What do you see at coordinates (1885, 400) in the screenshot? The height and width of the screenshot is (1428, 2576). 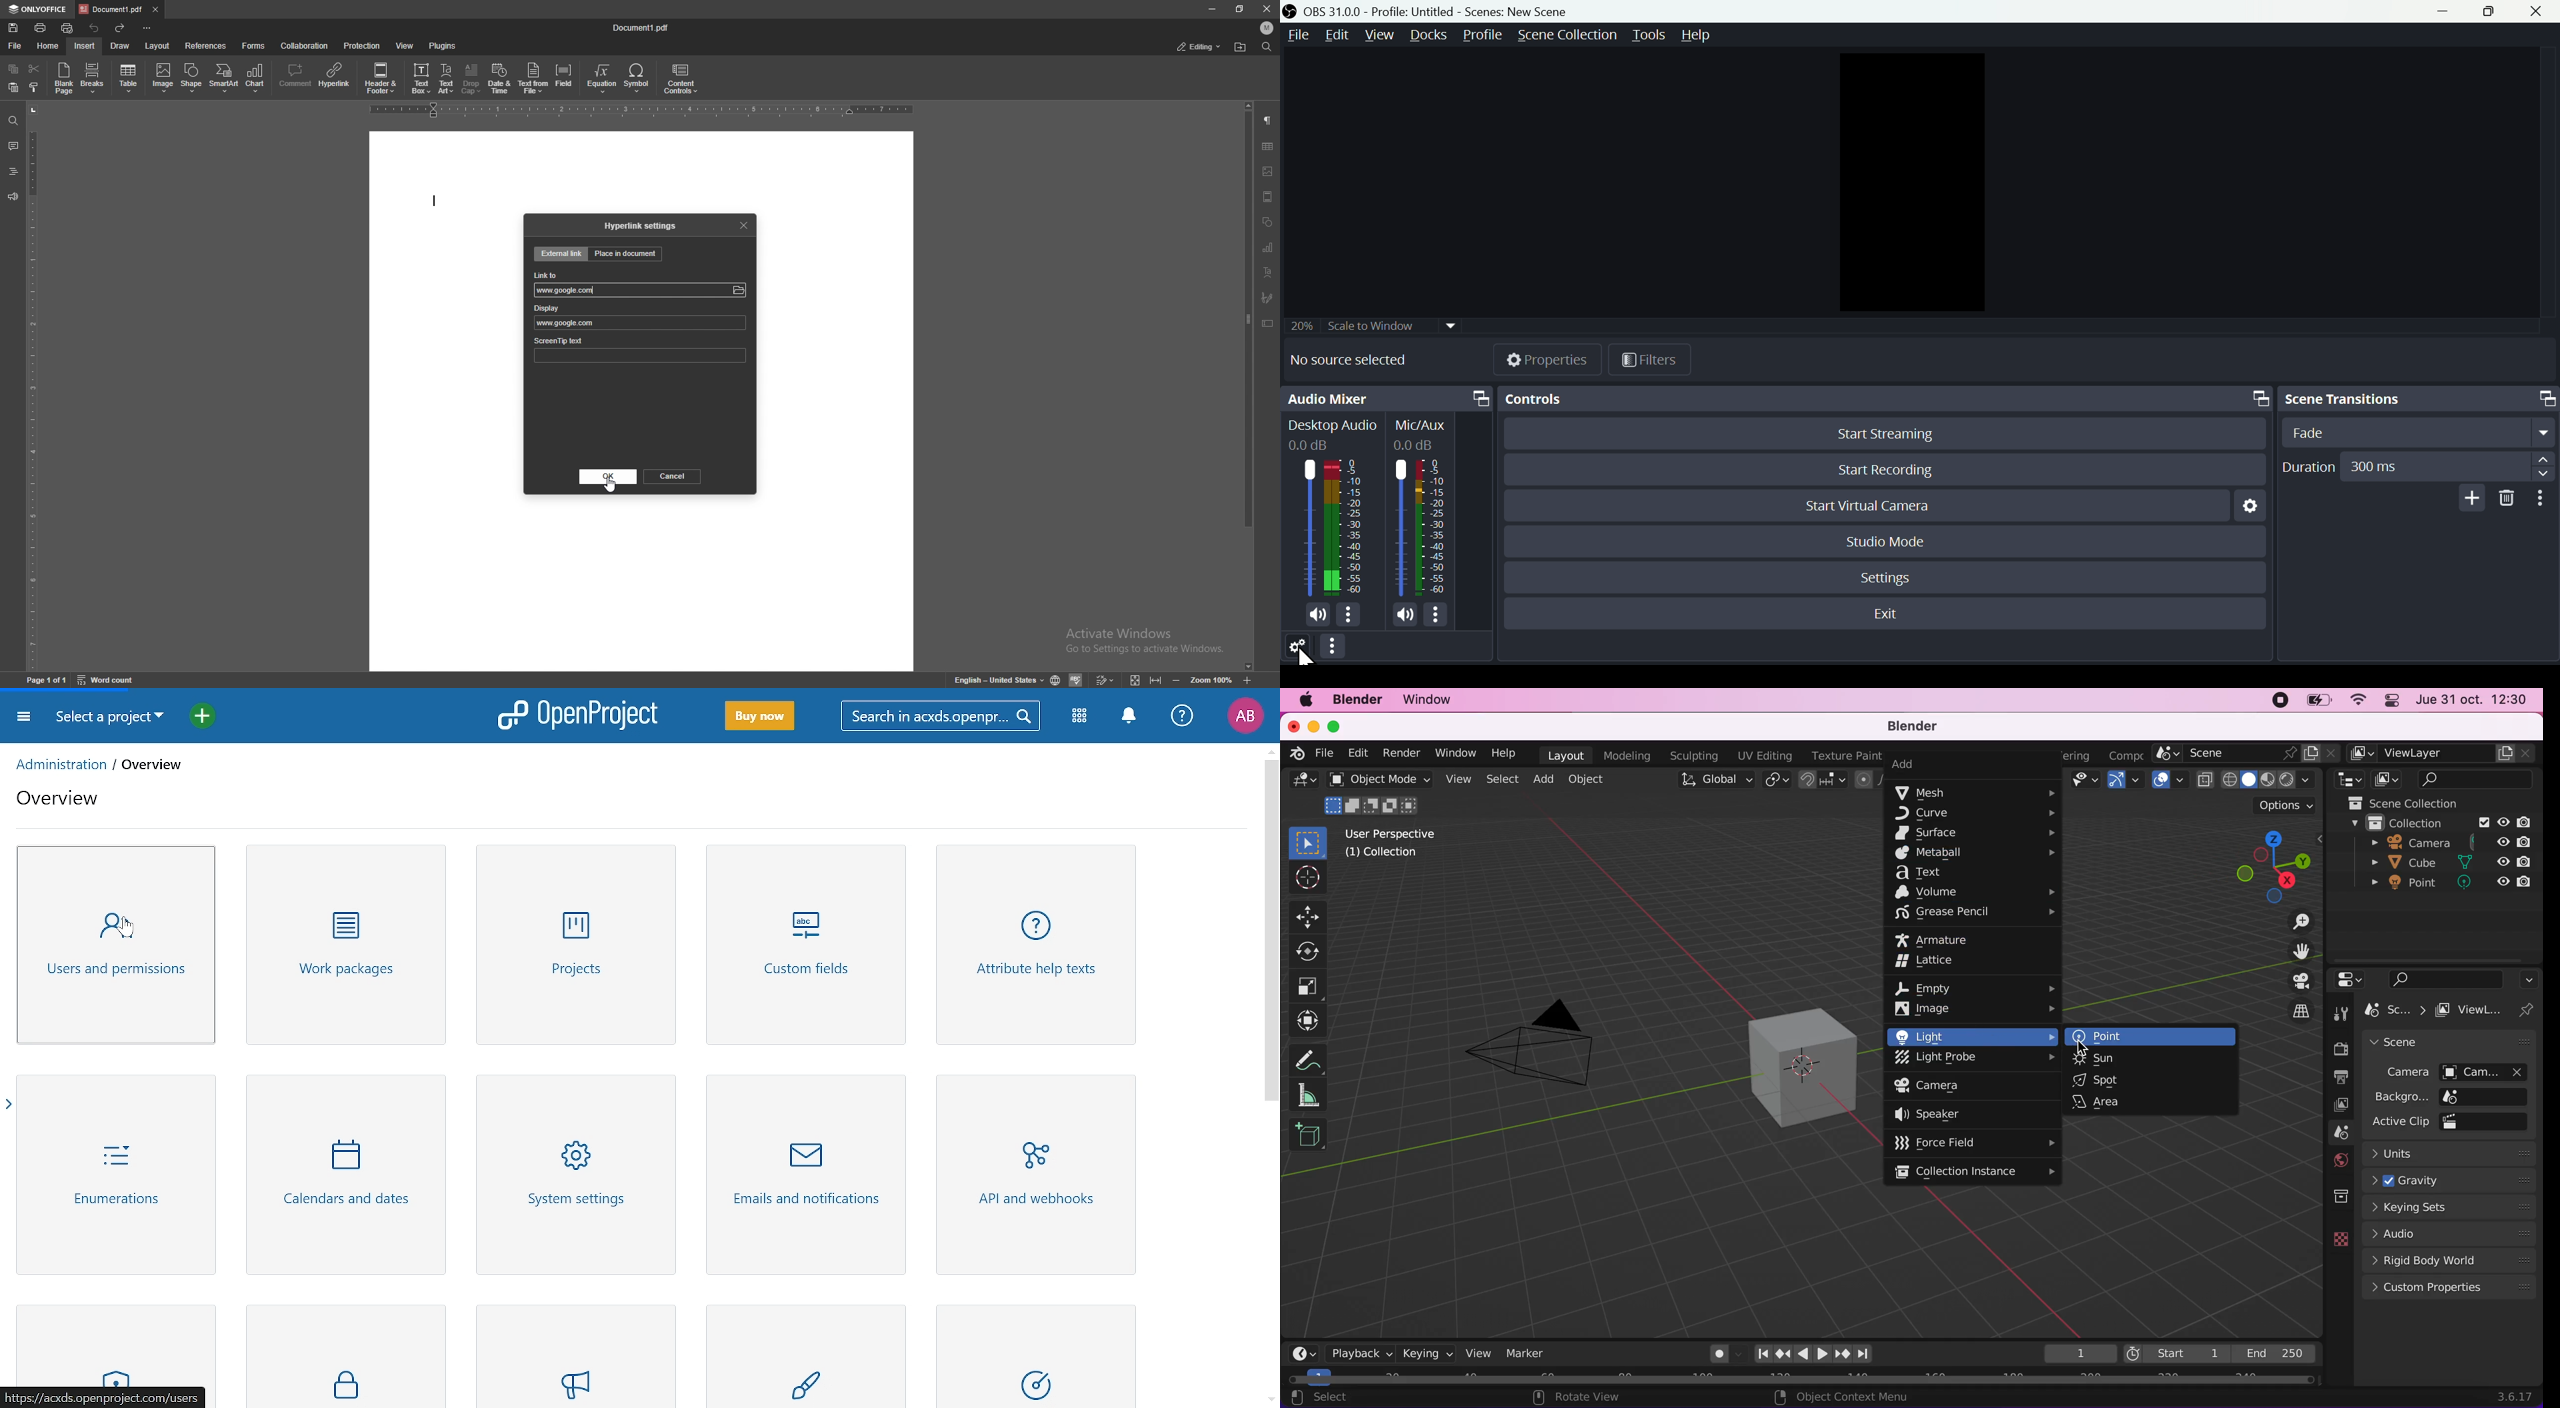 I see `Controls` at bounding box center [1885, 400].